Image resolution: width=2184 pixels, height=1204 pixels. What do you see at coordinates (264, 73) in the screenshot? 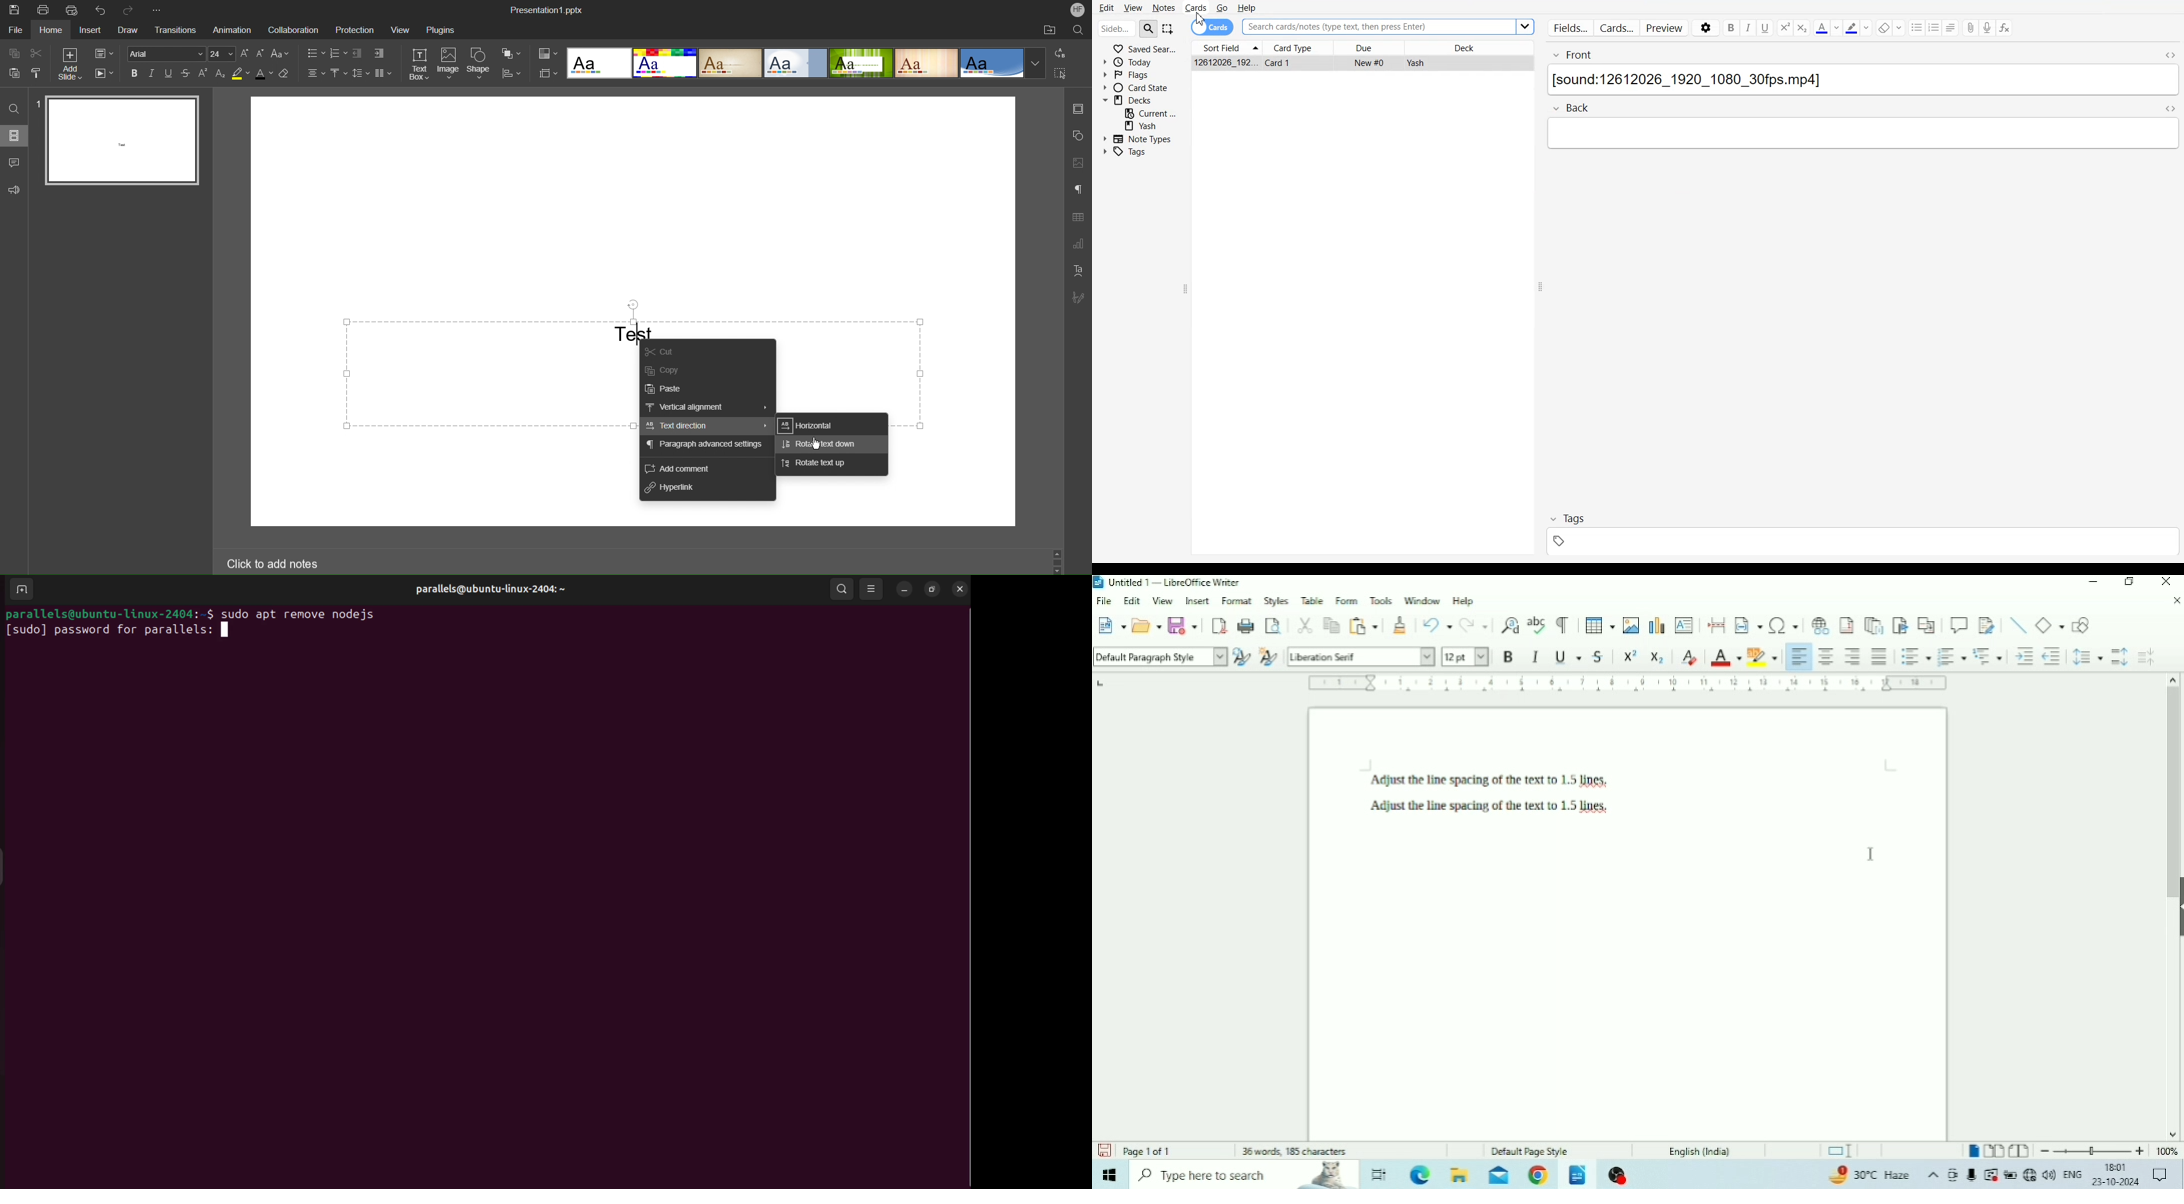
I see `Text Color` at bounding box center [264, 73].